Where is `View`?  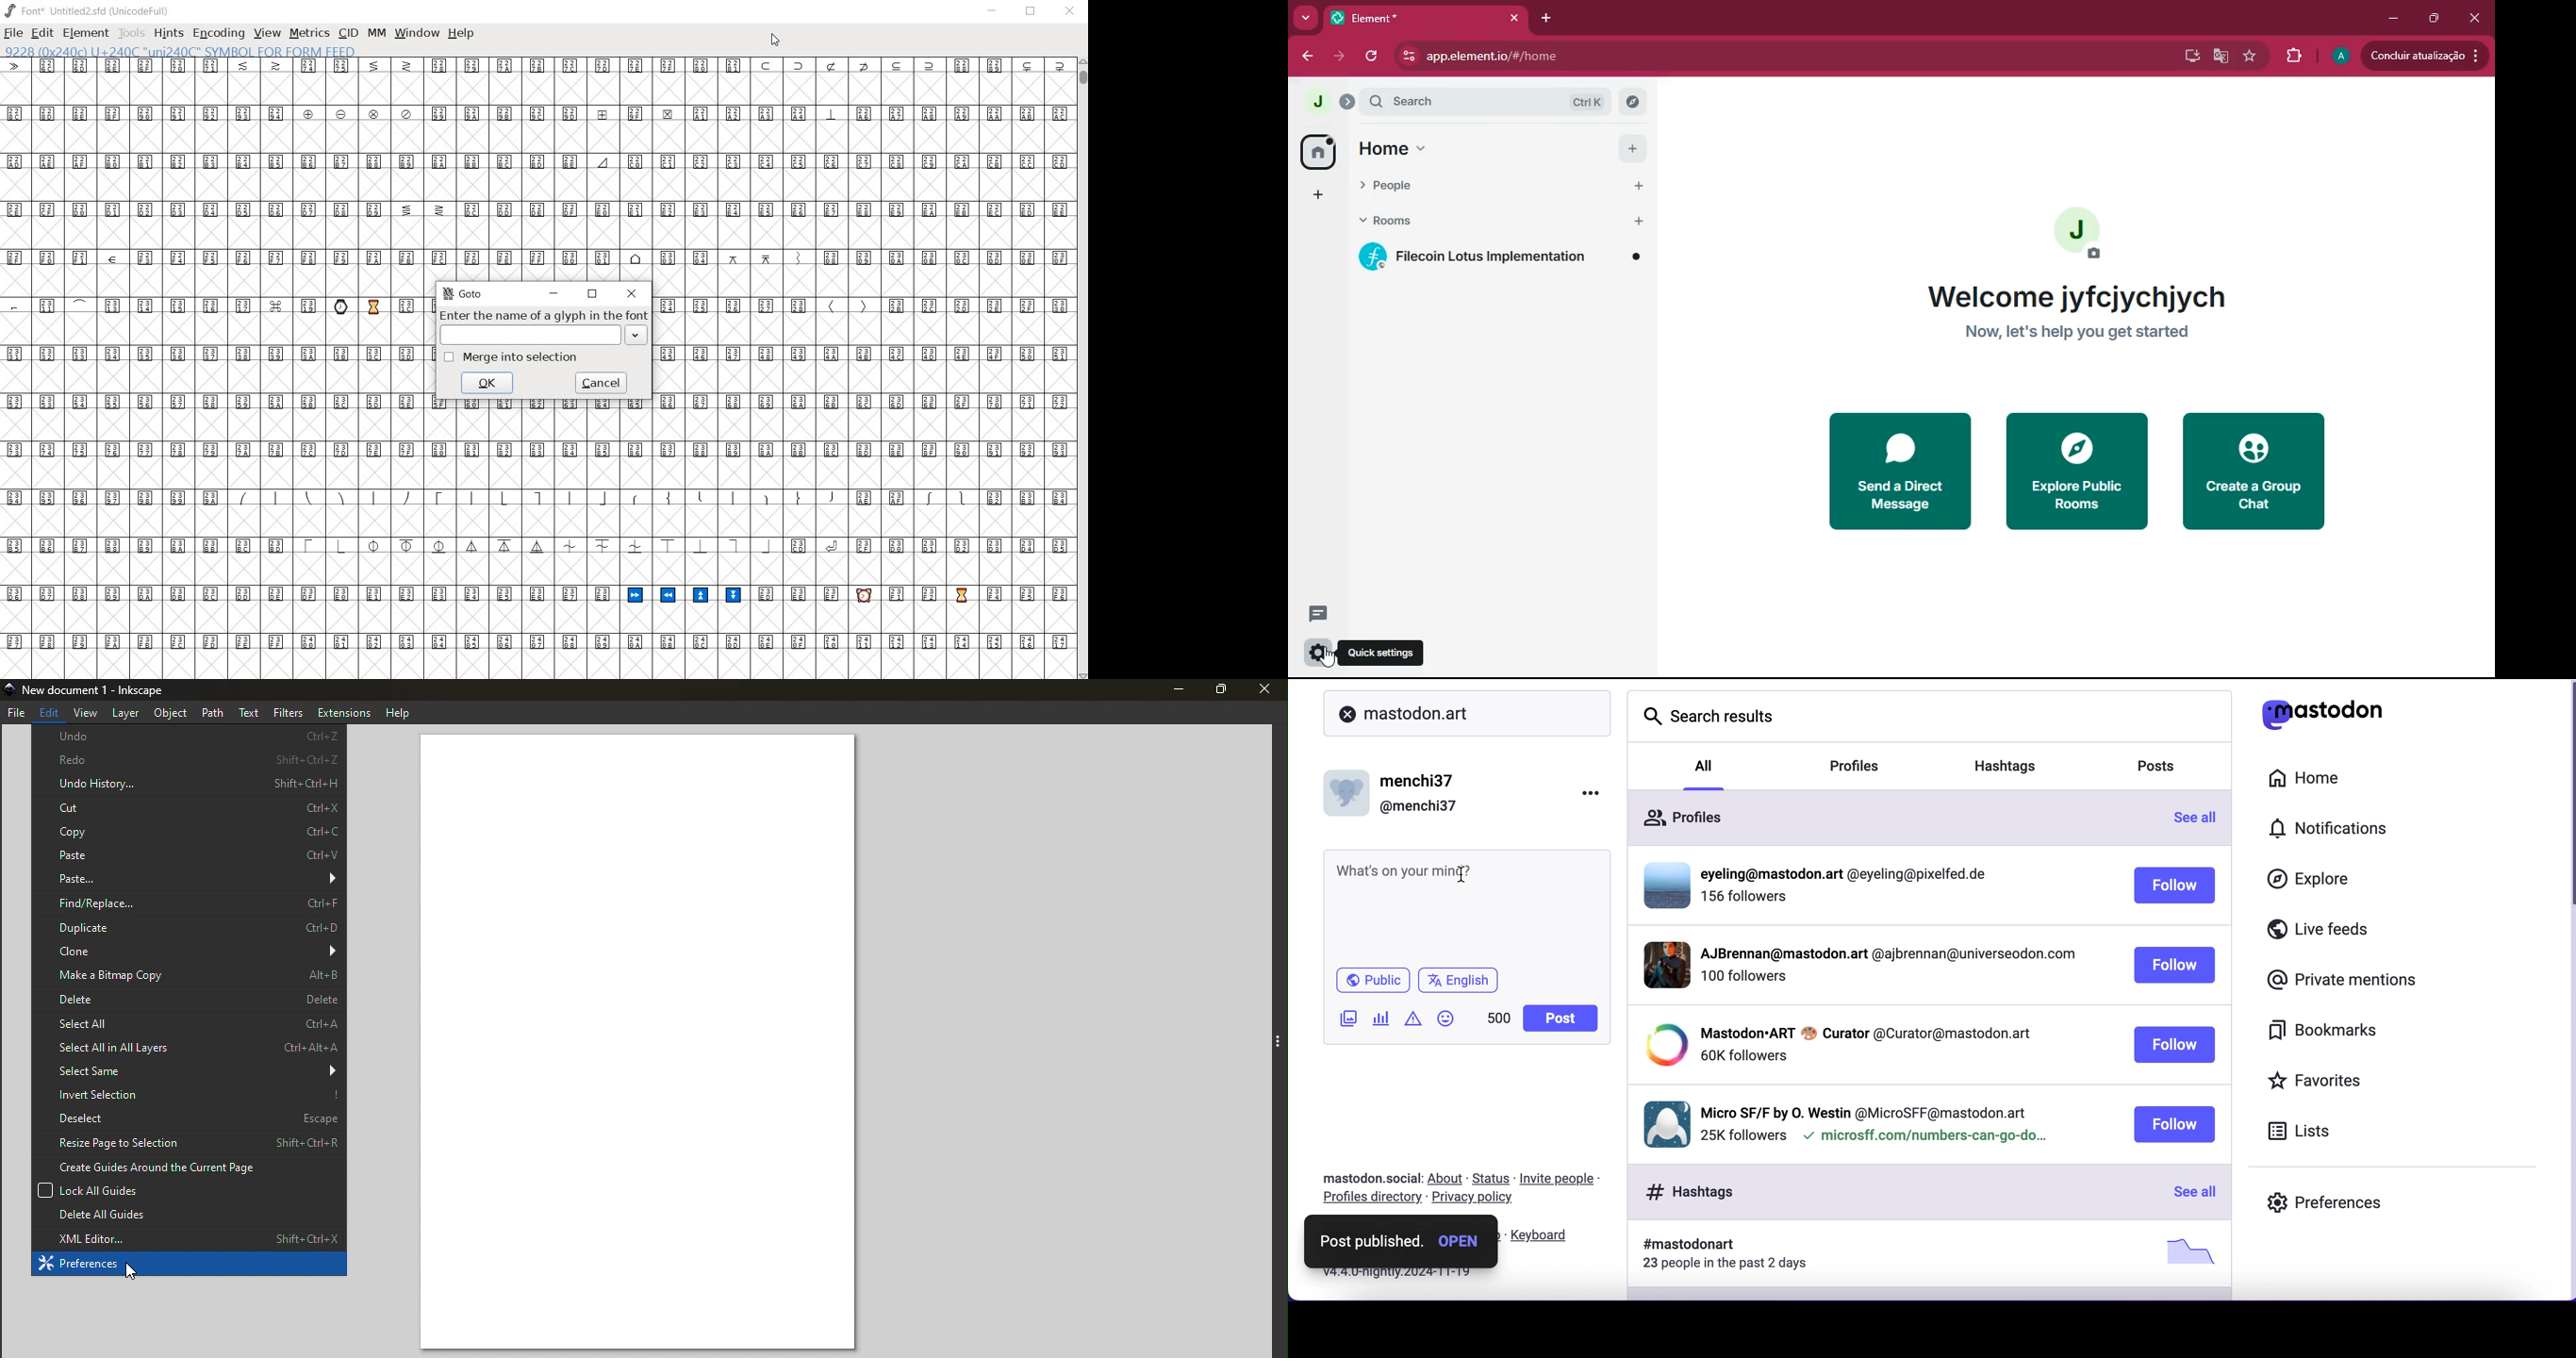
View is located at coordinates (86, 714).